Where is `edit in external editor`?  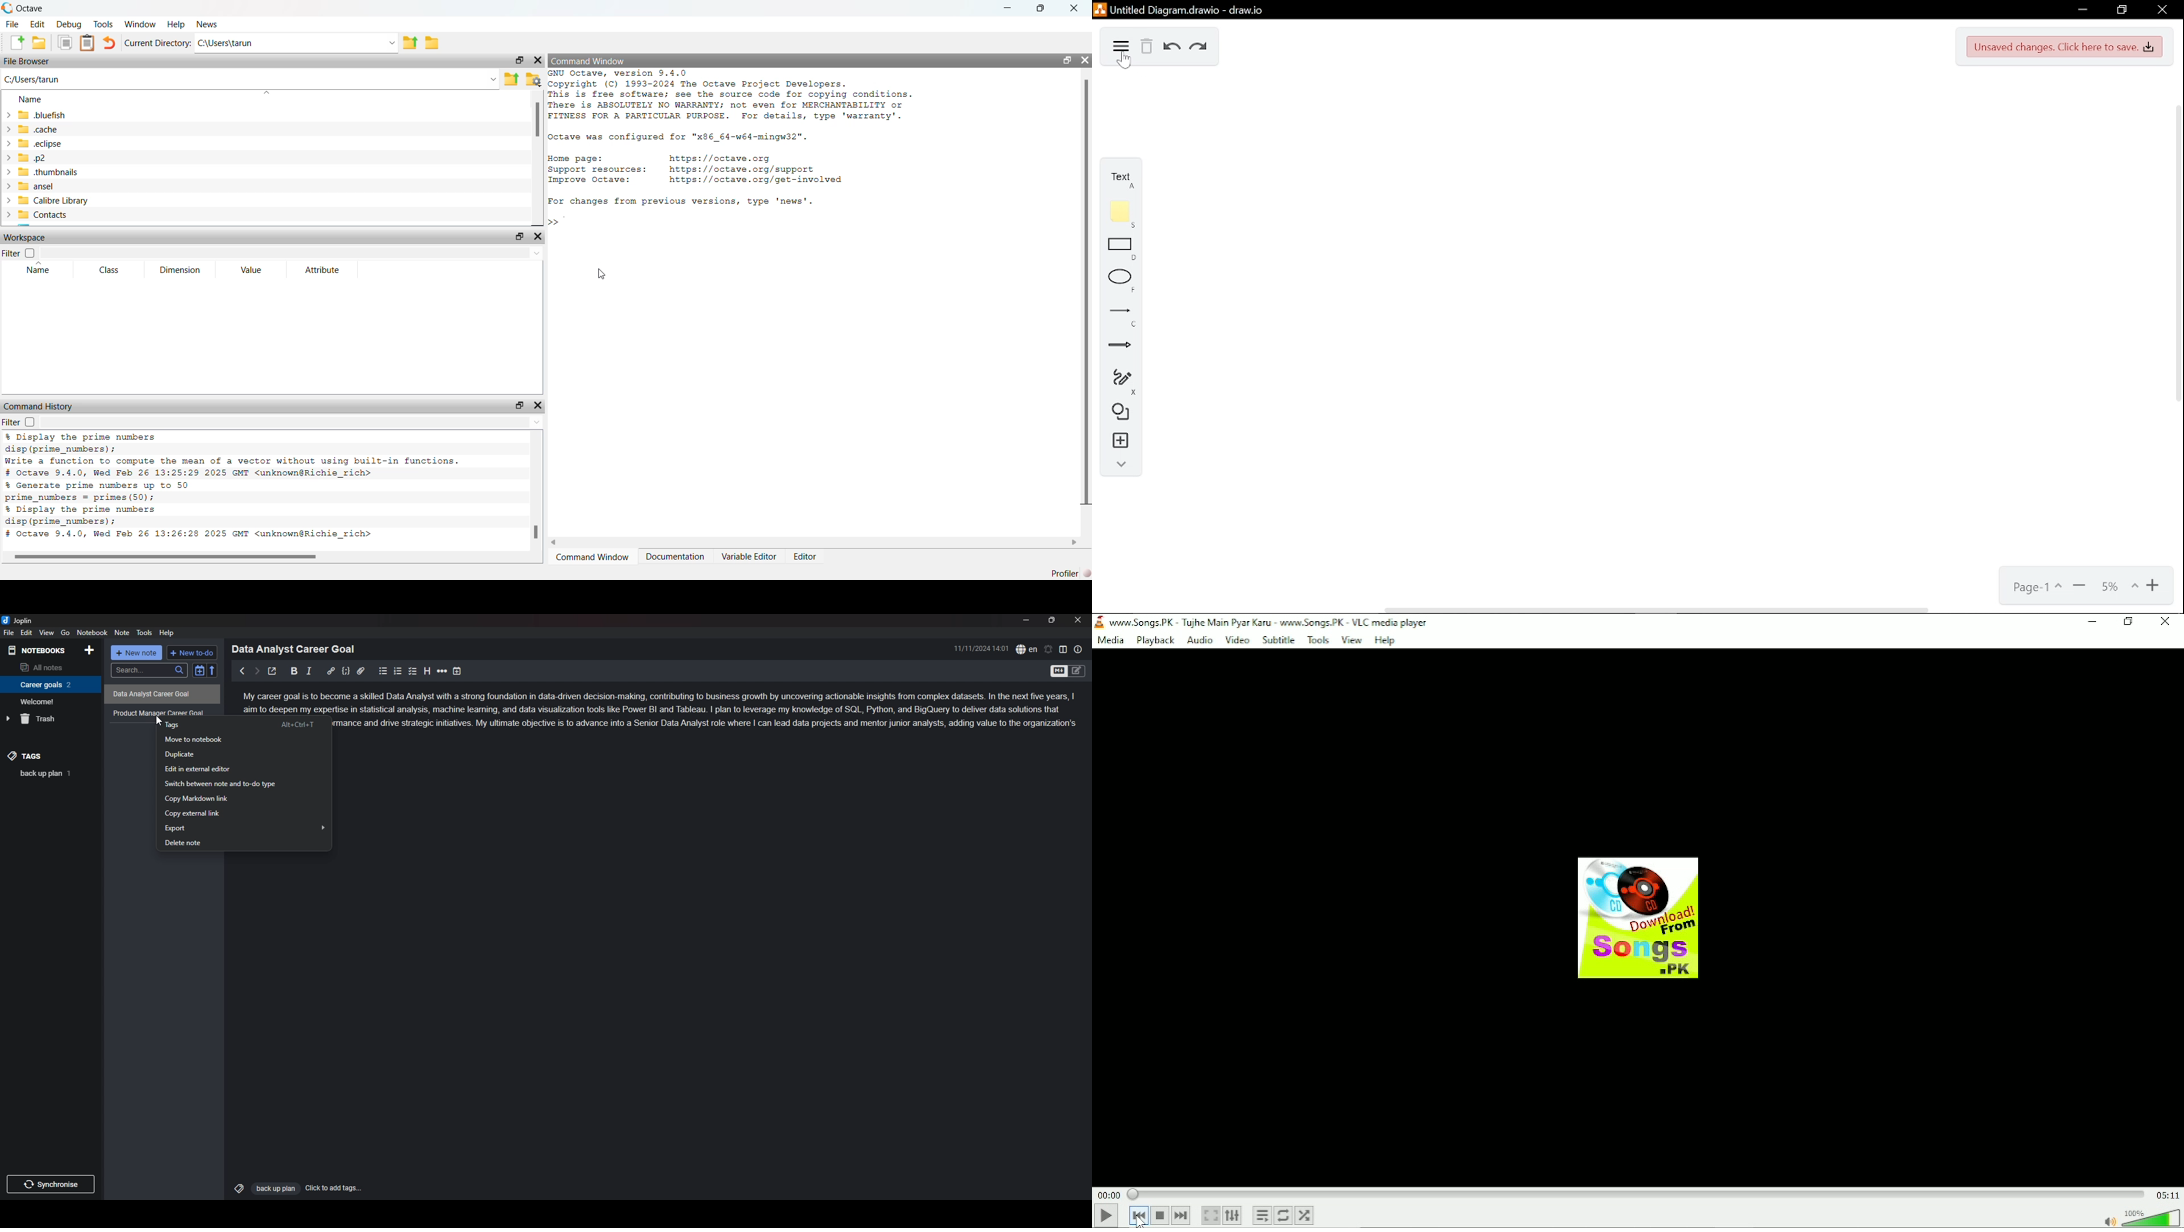
edit in external editor is located at coordinates (244, 769).